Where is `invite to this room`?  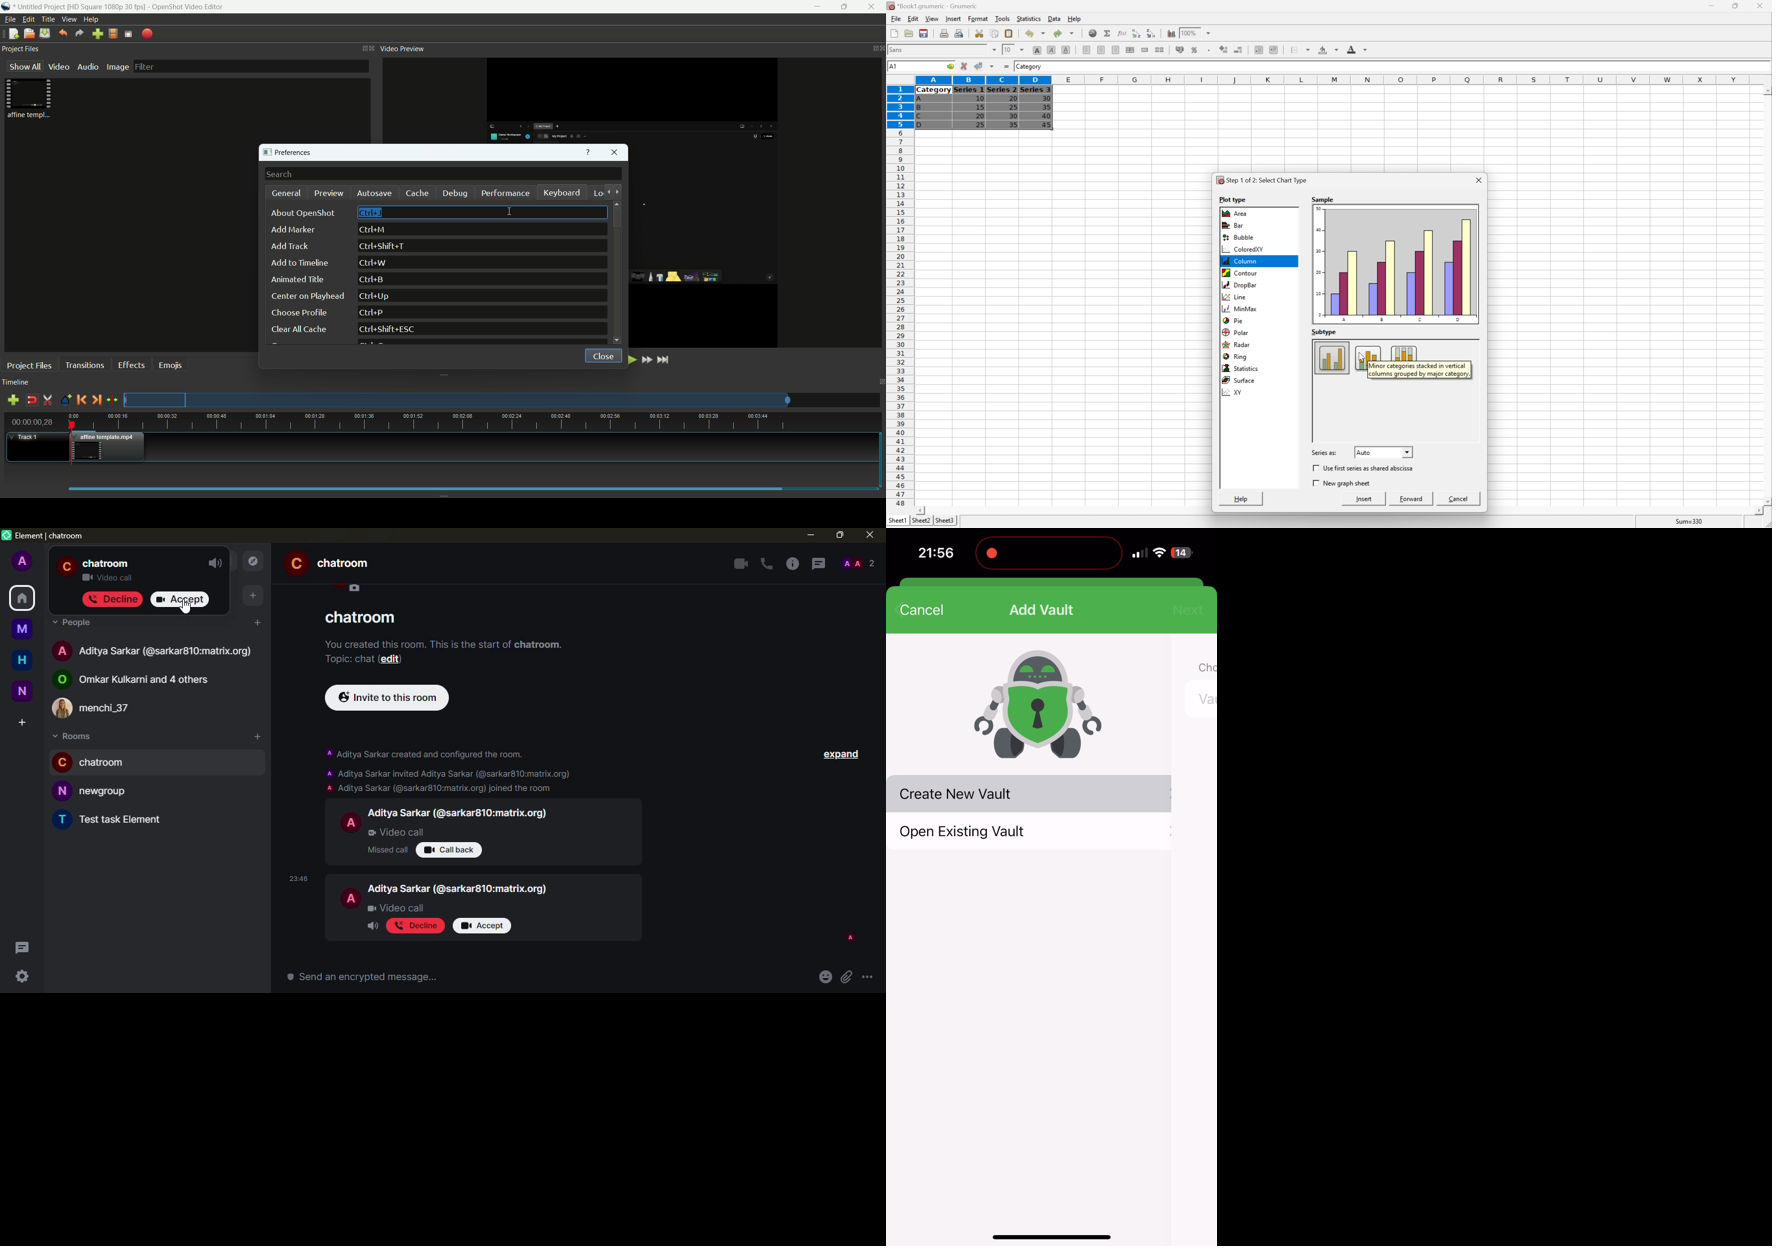 invite to this room is located at coordinates (387, 698).